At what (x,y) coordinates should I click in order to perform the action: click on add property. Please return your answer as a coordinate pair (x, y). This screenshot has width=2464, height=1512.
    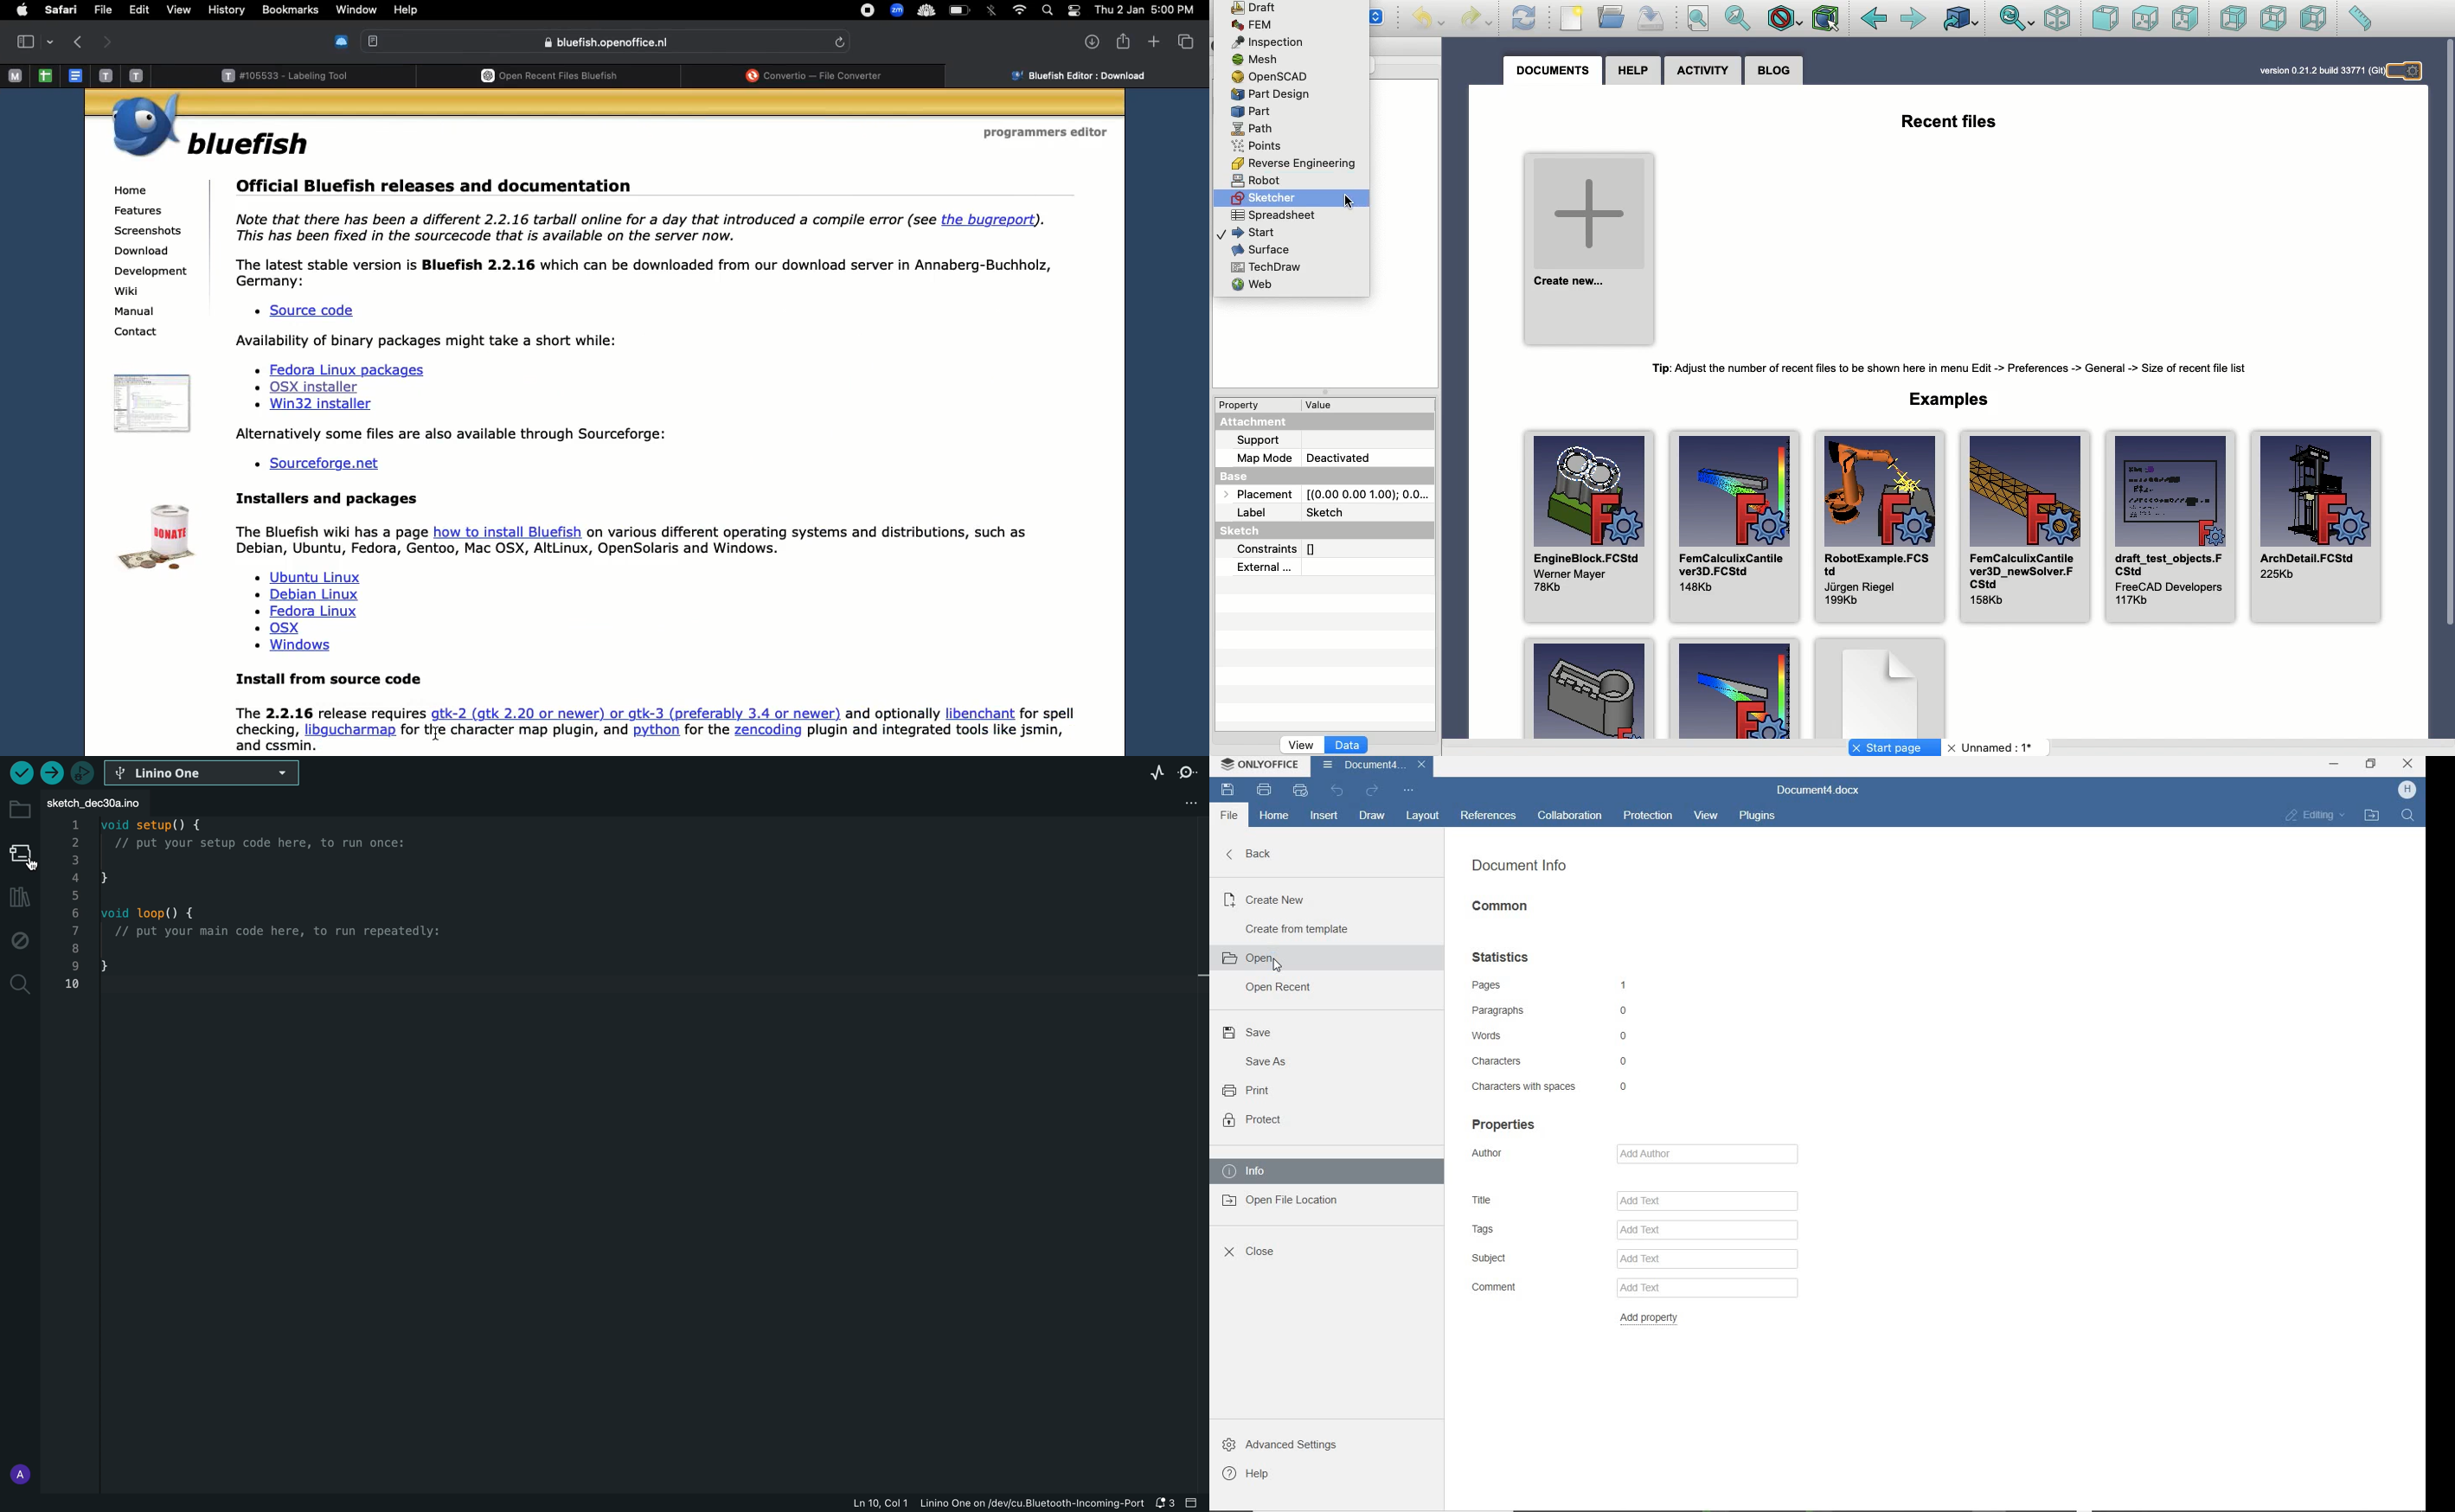
    Looking at the image, I should click on (1652, 1316).